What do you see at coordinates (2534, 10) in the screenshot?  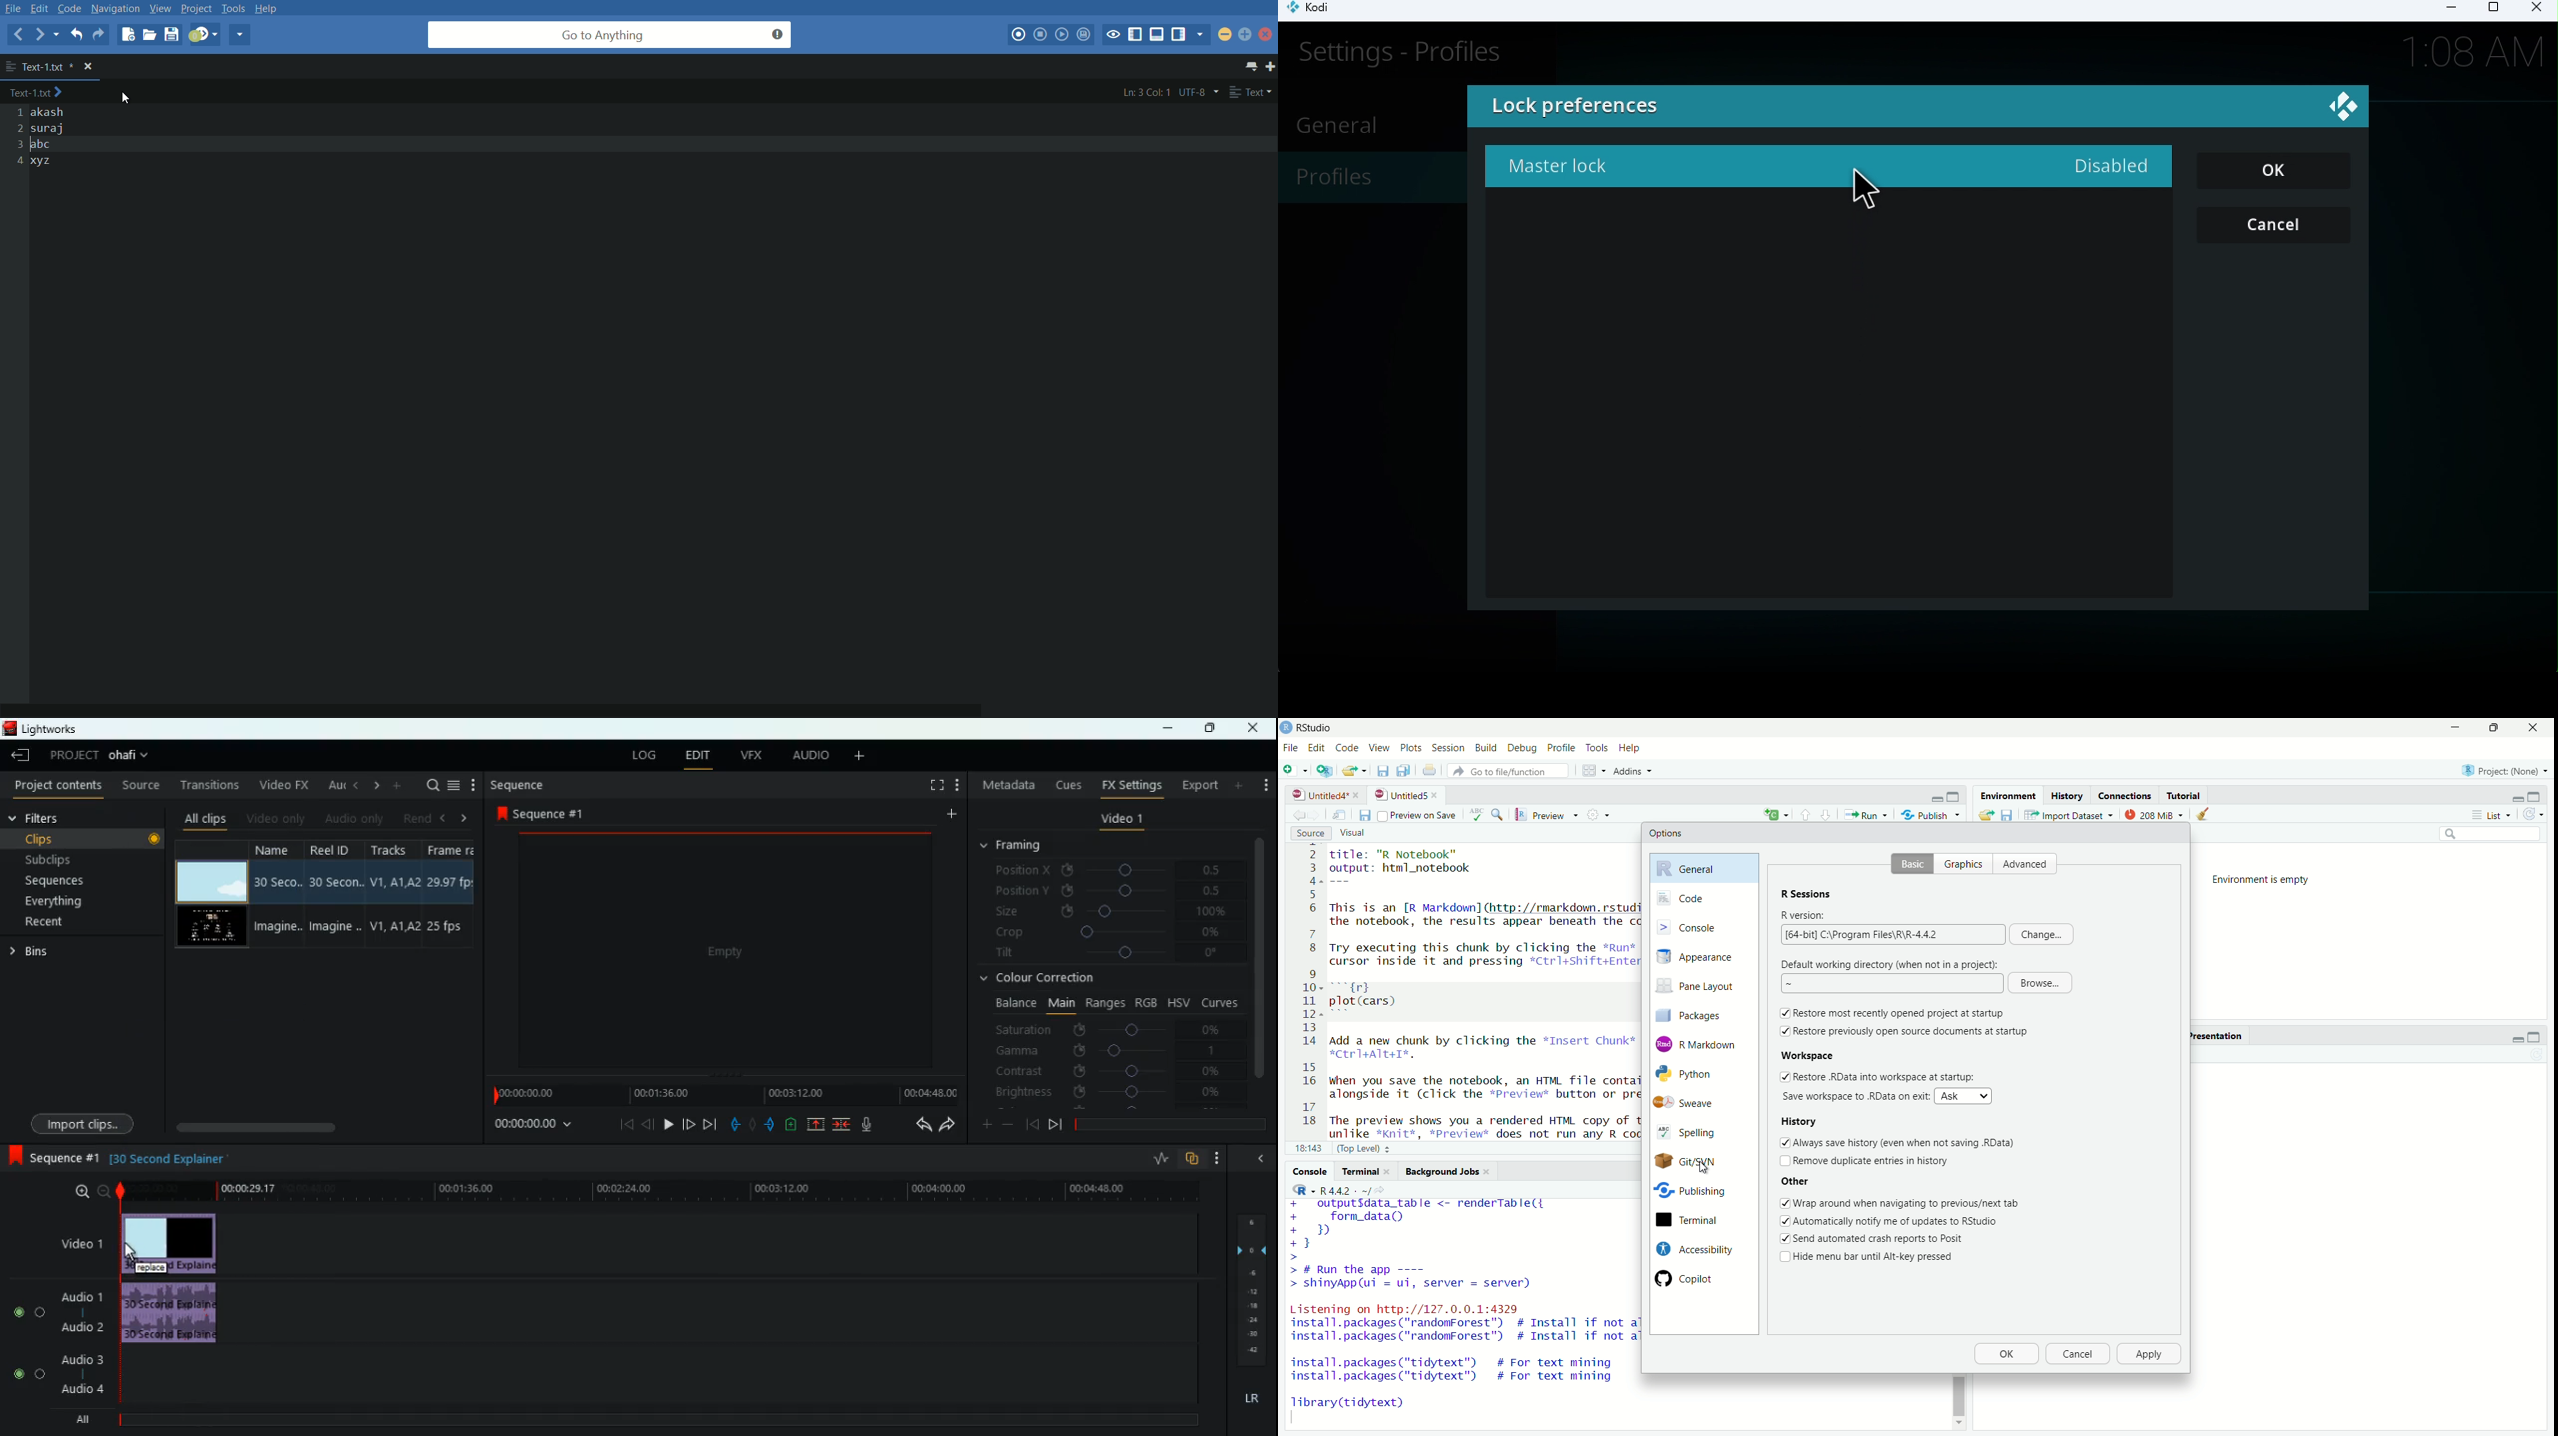 I see `Close` at bounding box center [2534, 10].